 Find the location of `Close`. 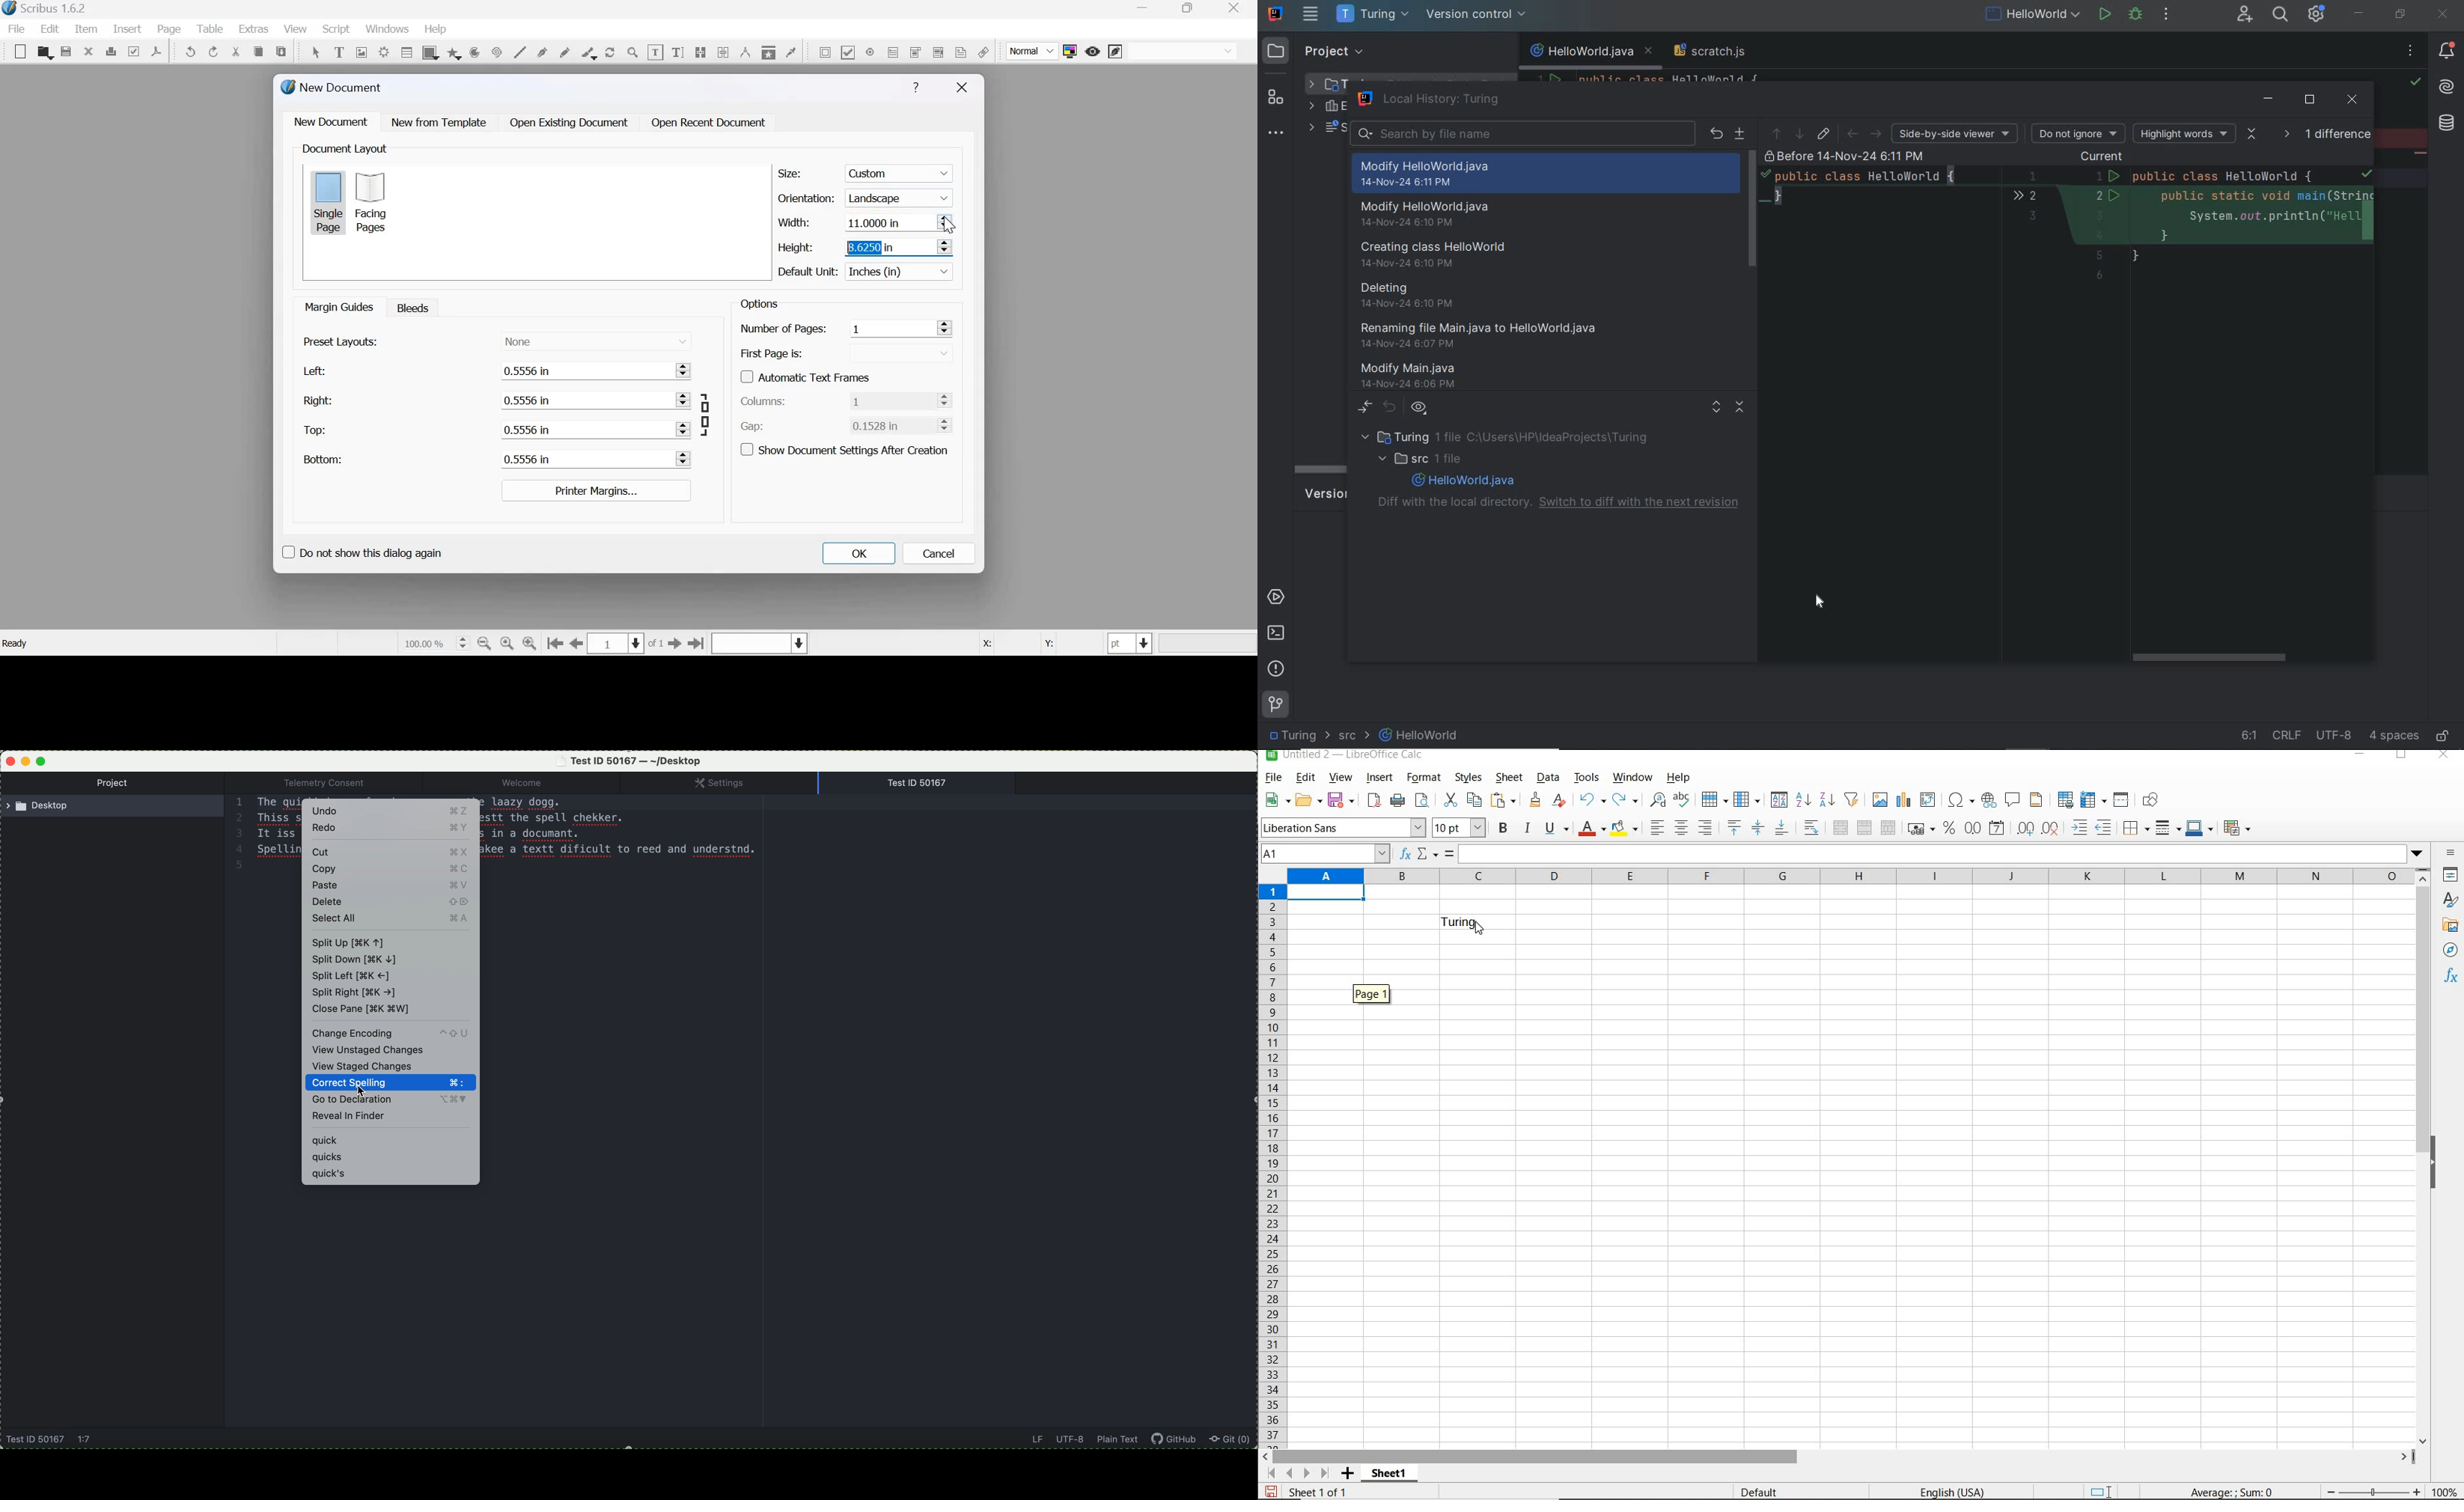

Close is located at coordinates (962, 88).